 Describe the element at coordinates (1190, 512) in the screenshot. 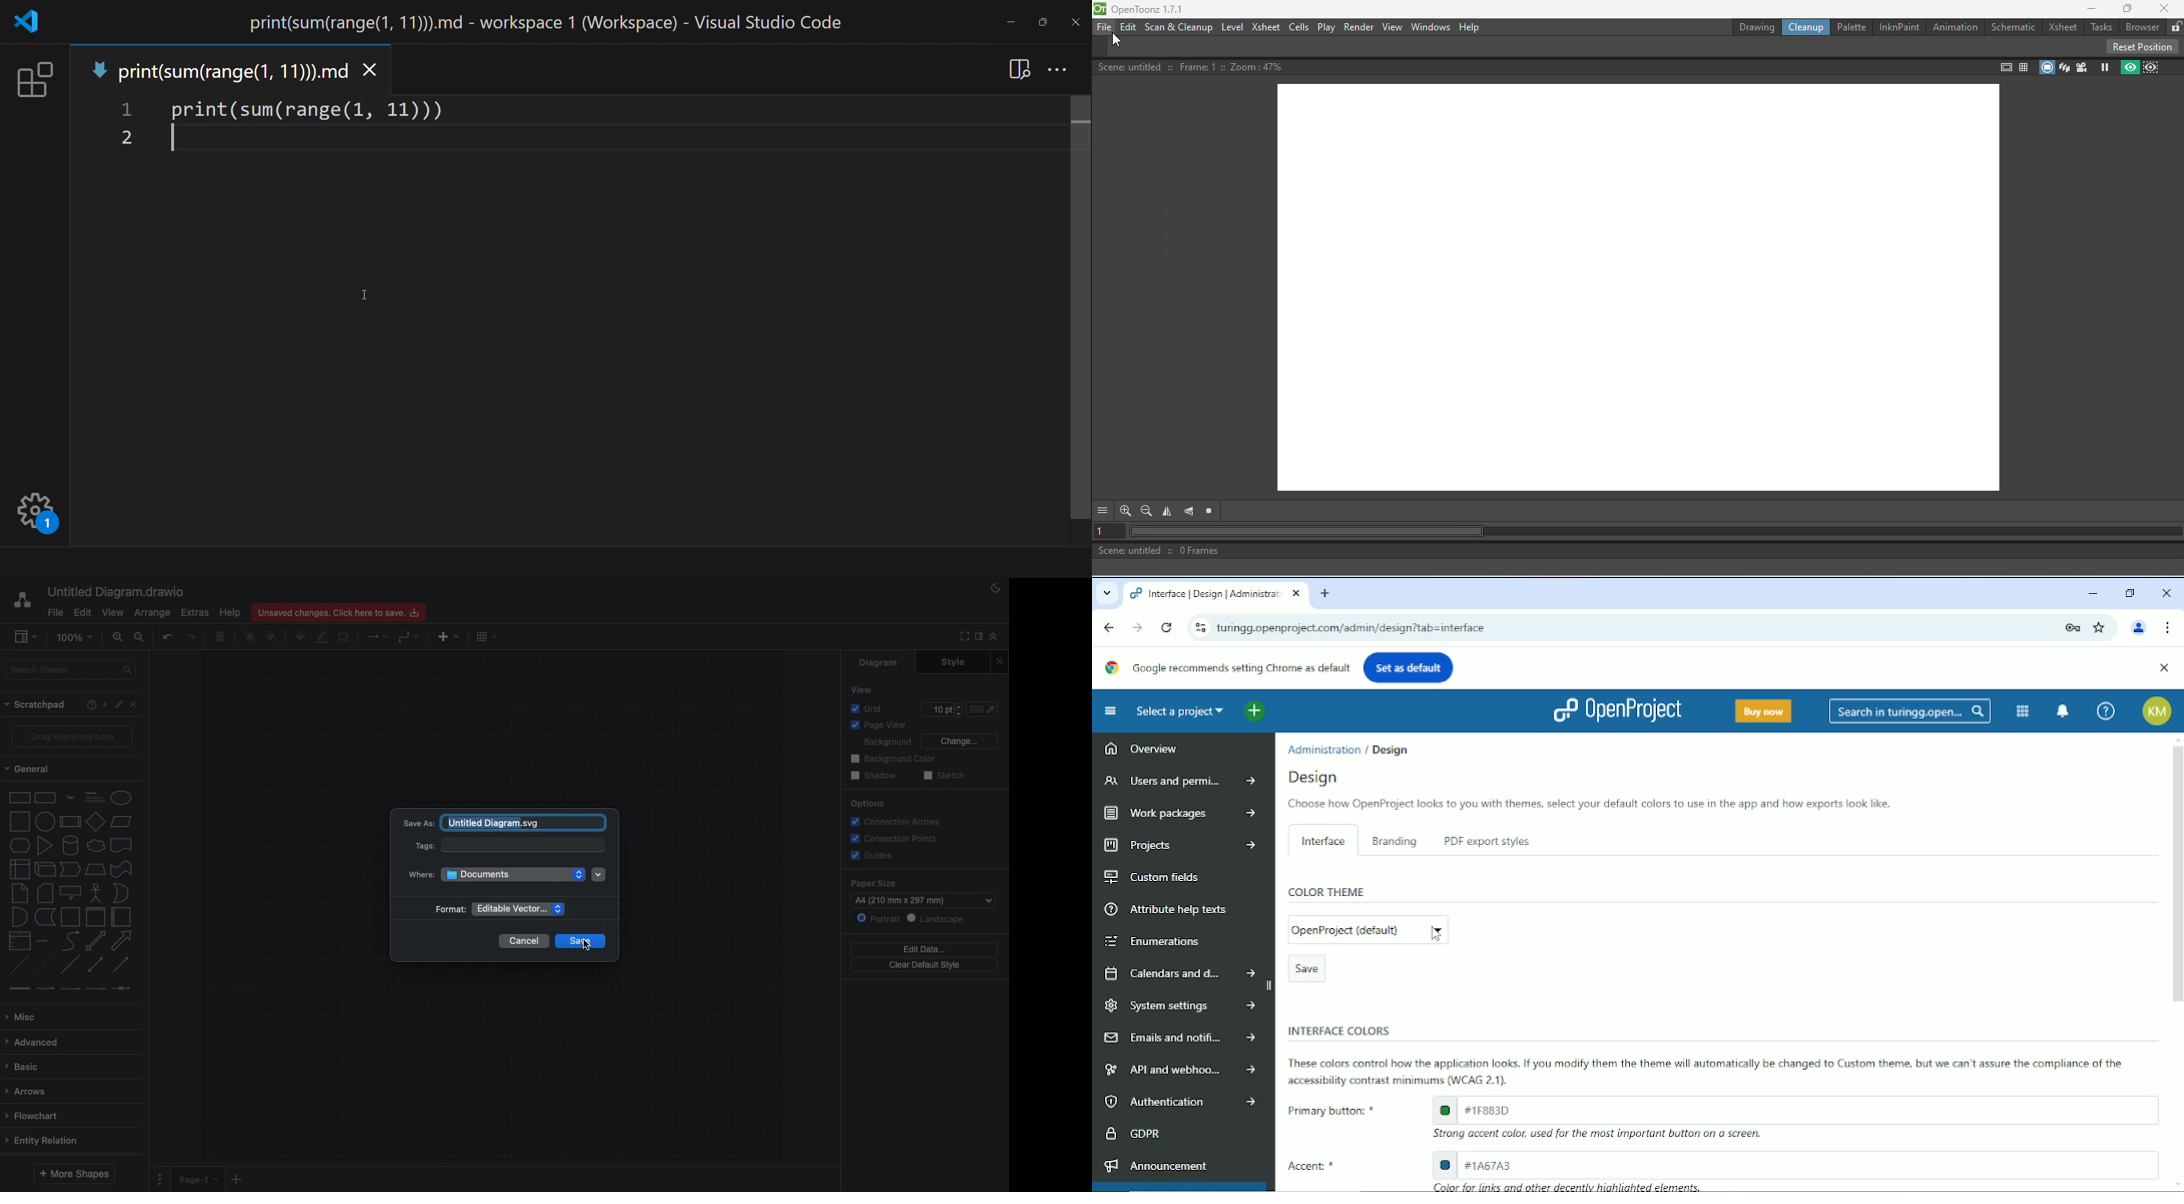

I see `Flip vertically` at that location.